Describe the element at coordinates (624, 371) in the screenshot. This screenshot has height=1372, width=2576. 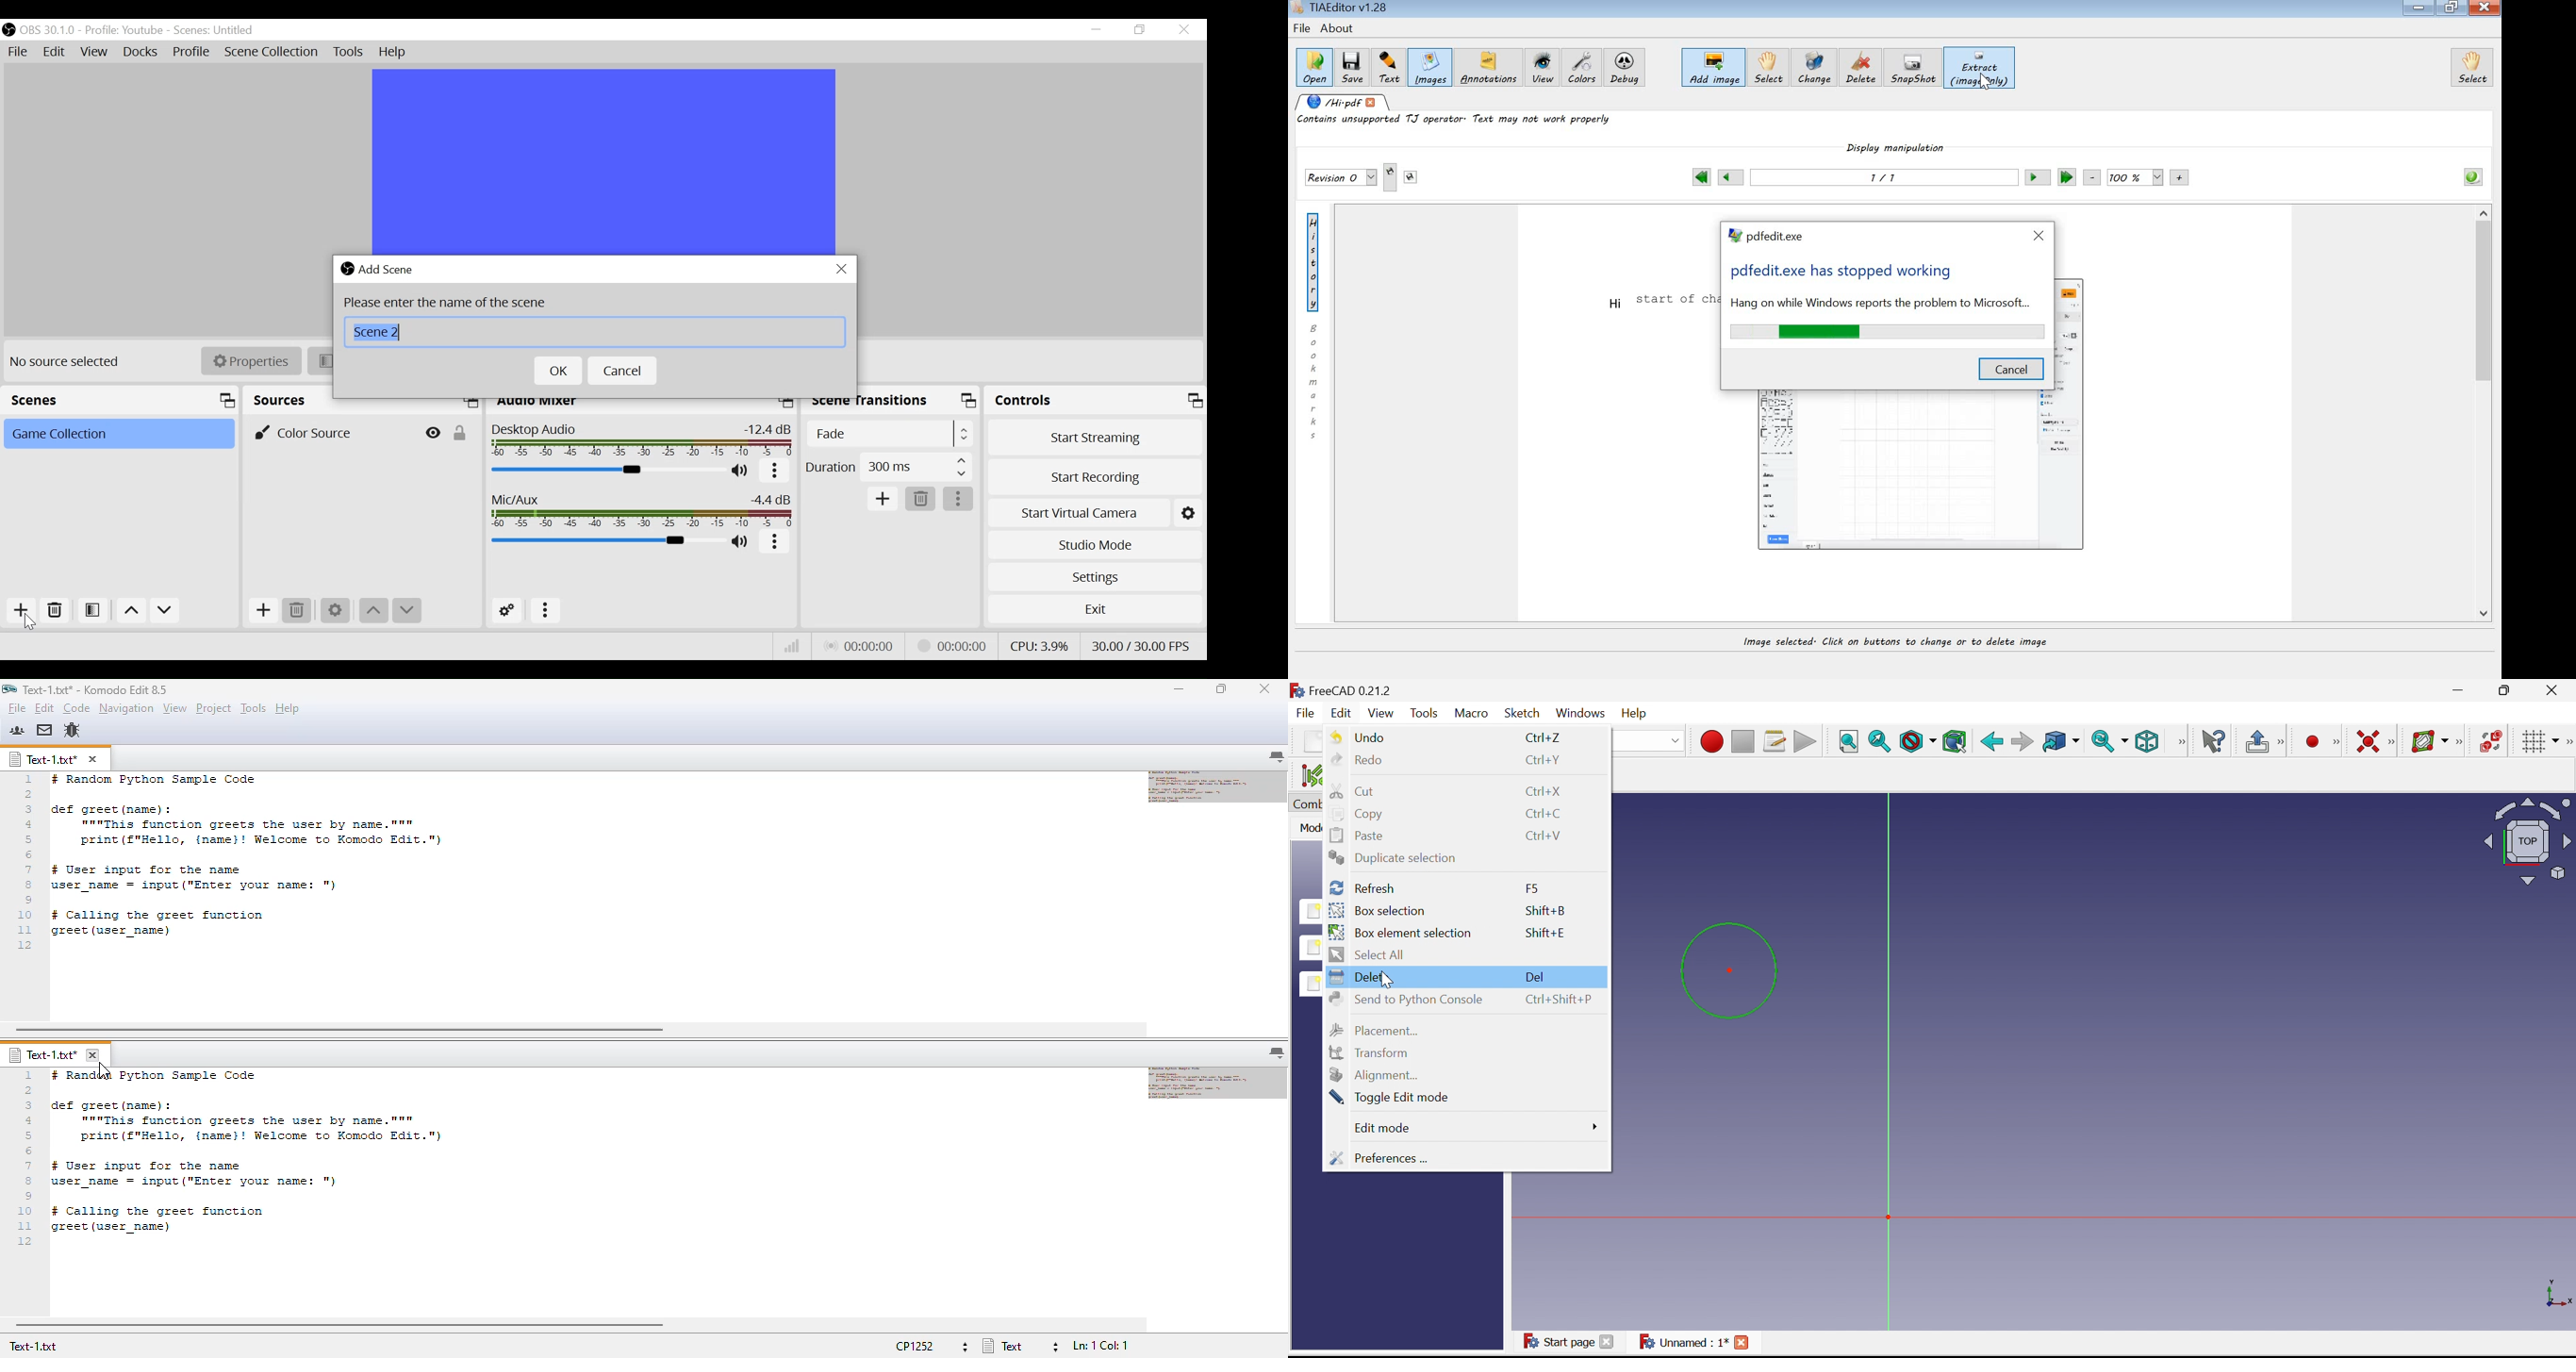
I see `Cancel` at that location.